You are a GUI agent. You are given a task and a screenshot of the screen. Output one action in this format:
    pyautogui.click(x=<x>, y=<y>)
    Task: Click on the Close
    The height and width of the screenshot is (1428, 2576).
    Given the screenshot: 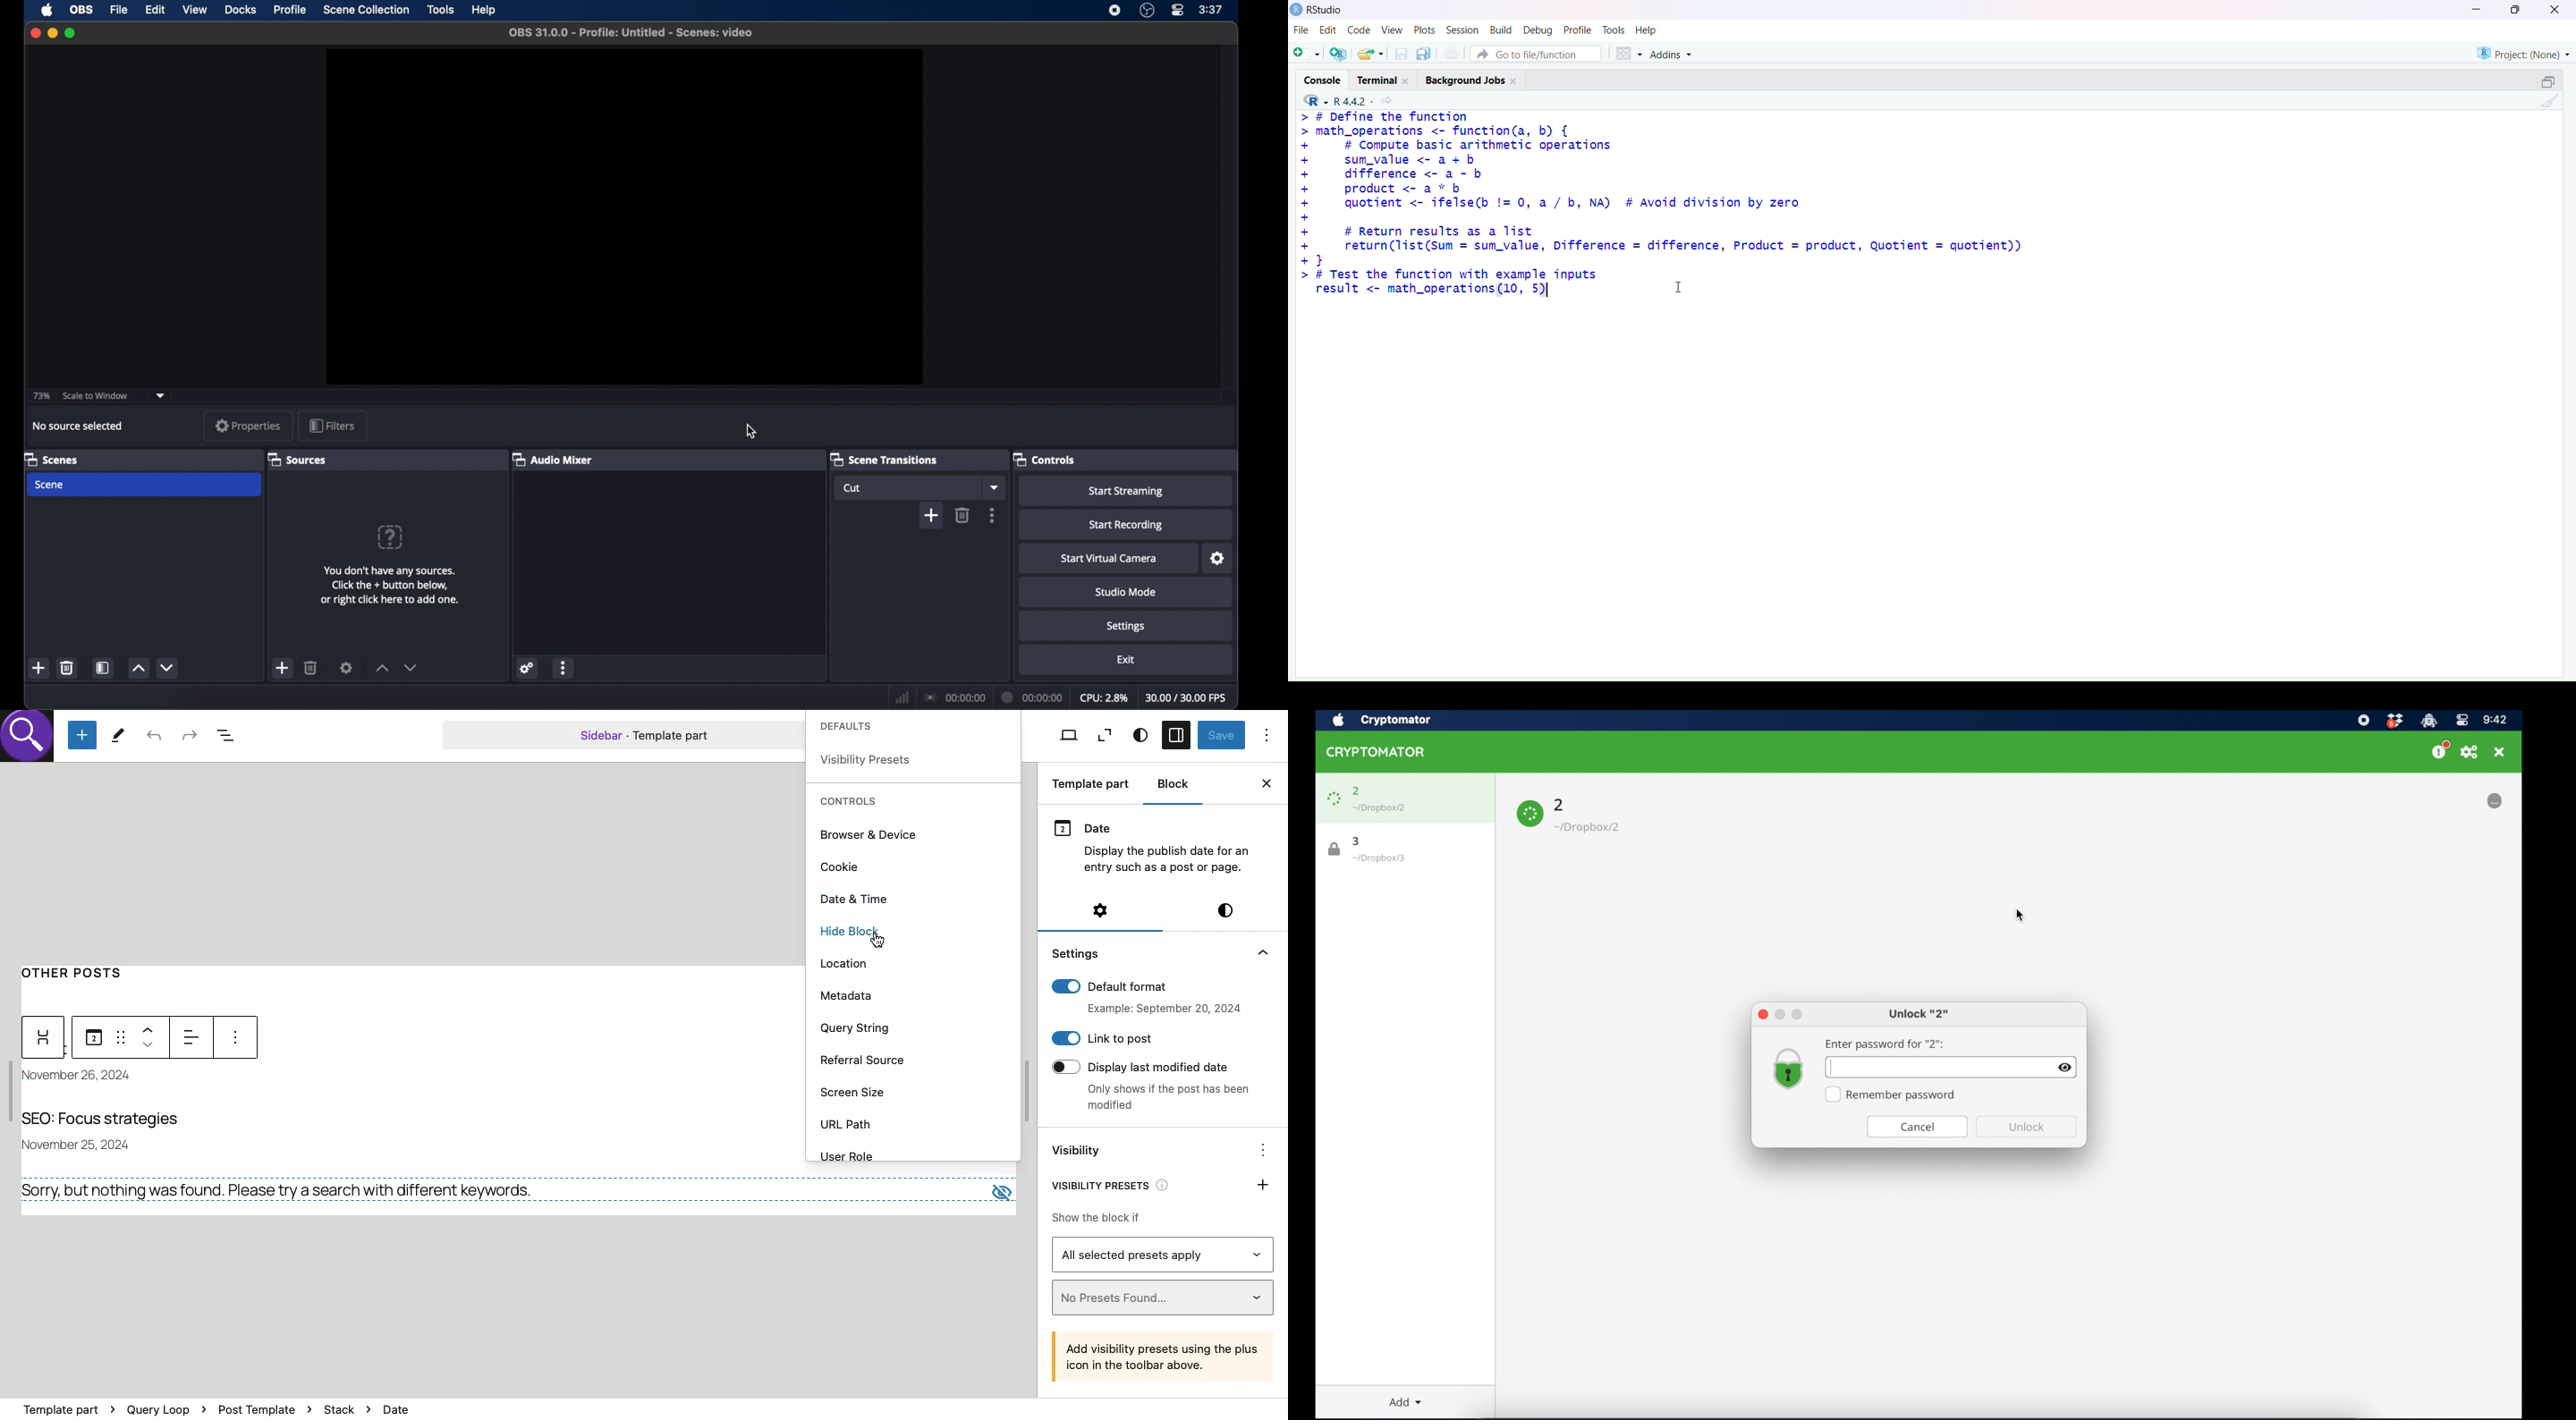 What is the action you would take?
    pyautogui.click(x=1266, y=783)
    